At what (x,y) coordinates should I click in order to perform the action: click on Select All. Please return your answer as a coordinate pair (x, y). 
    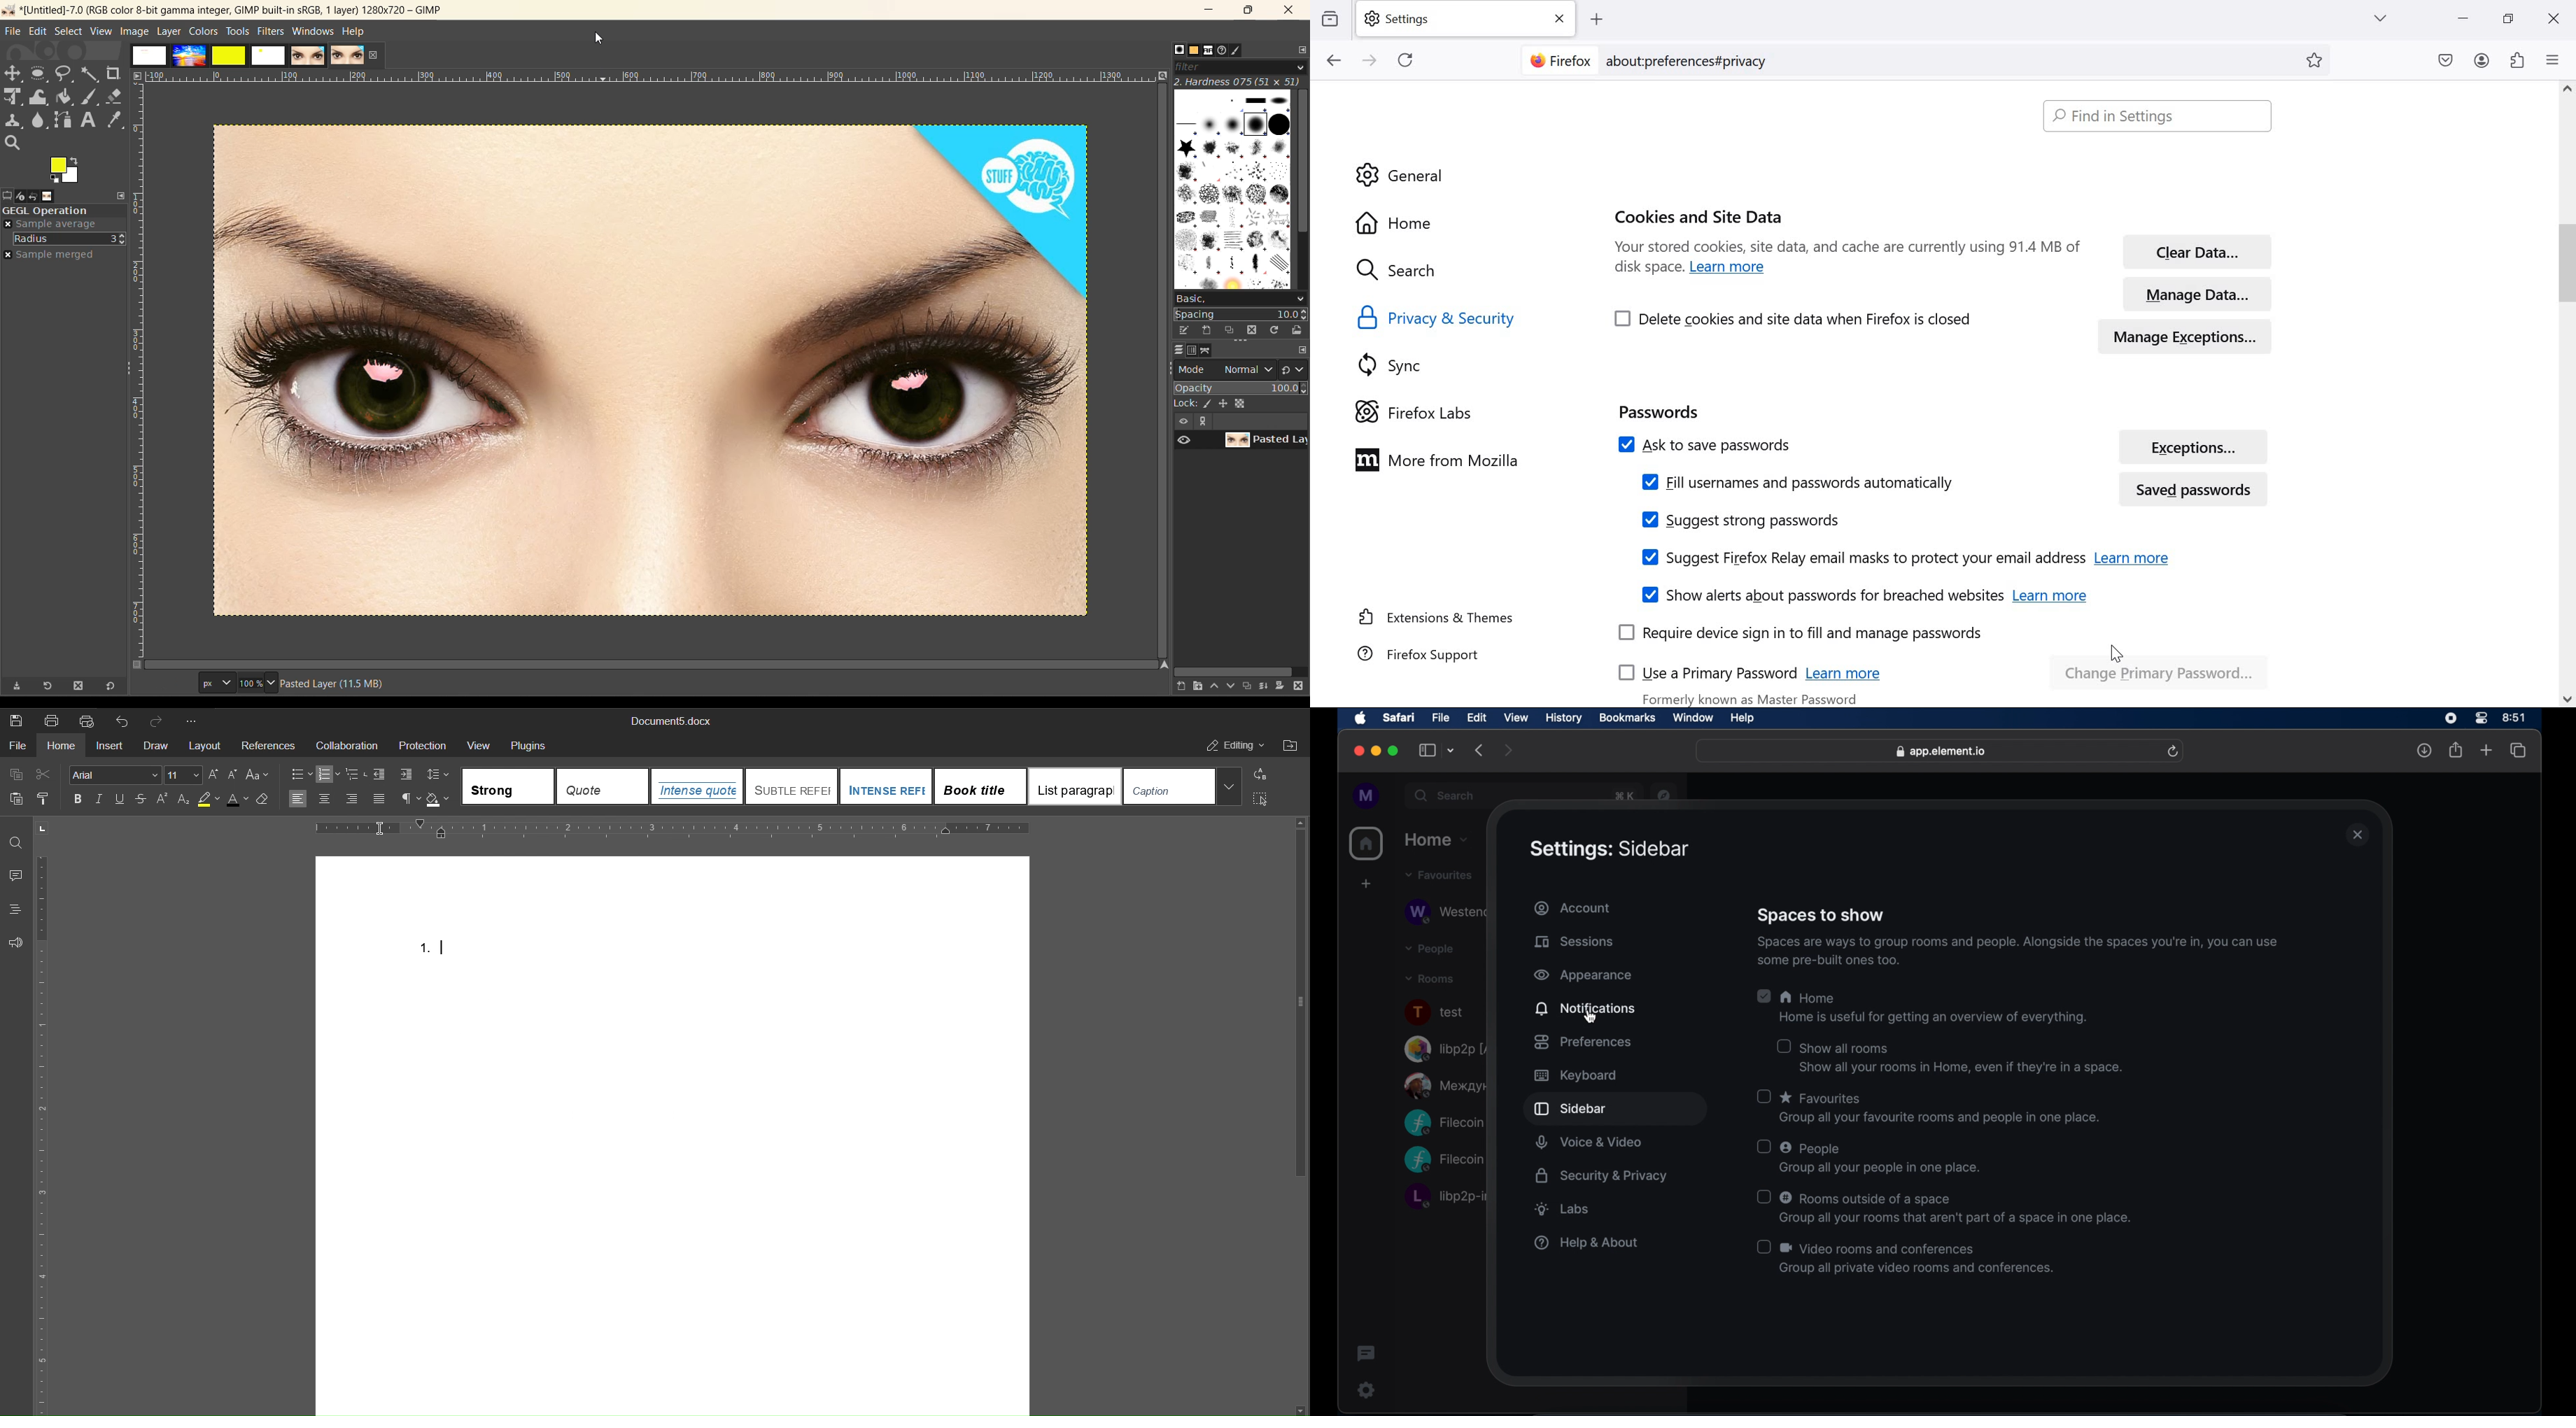
    Looking at the image, I should click on (1262, 800).